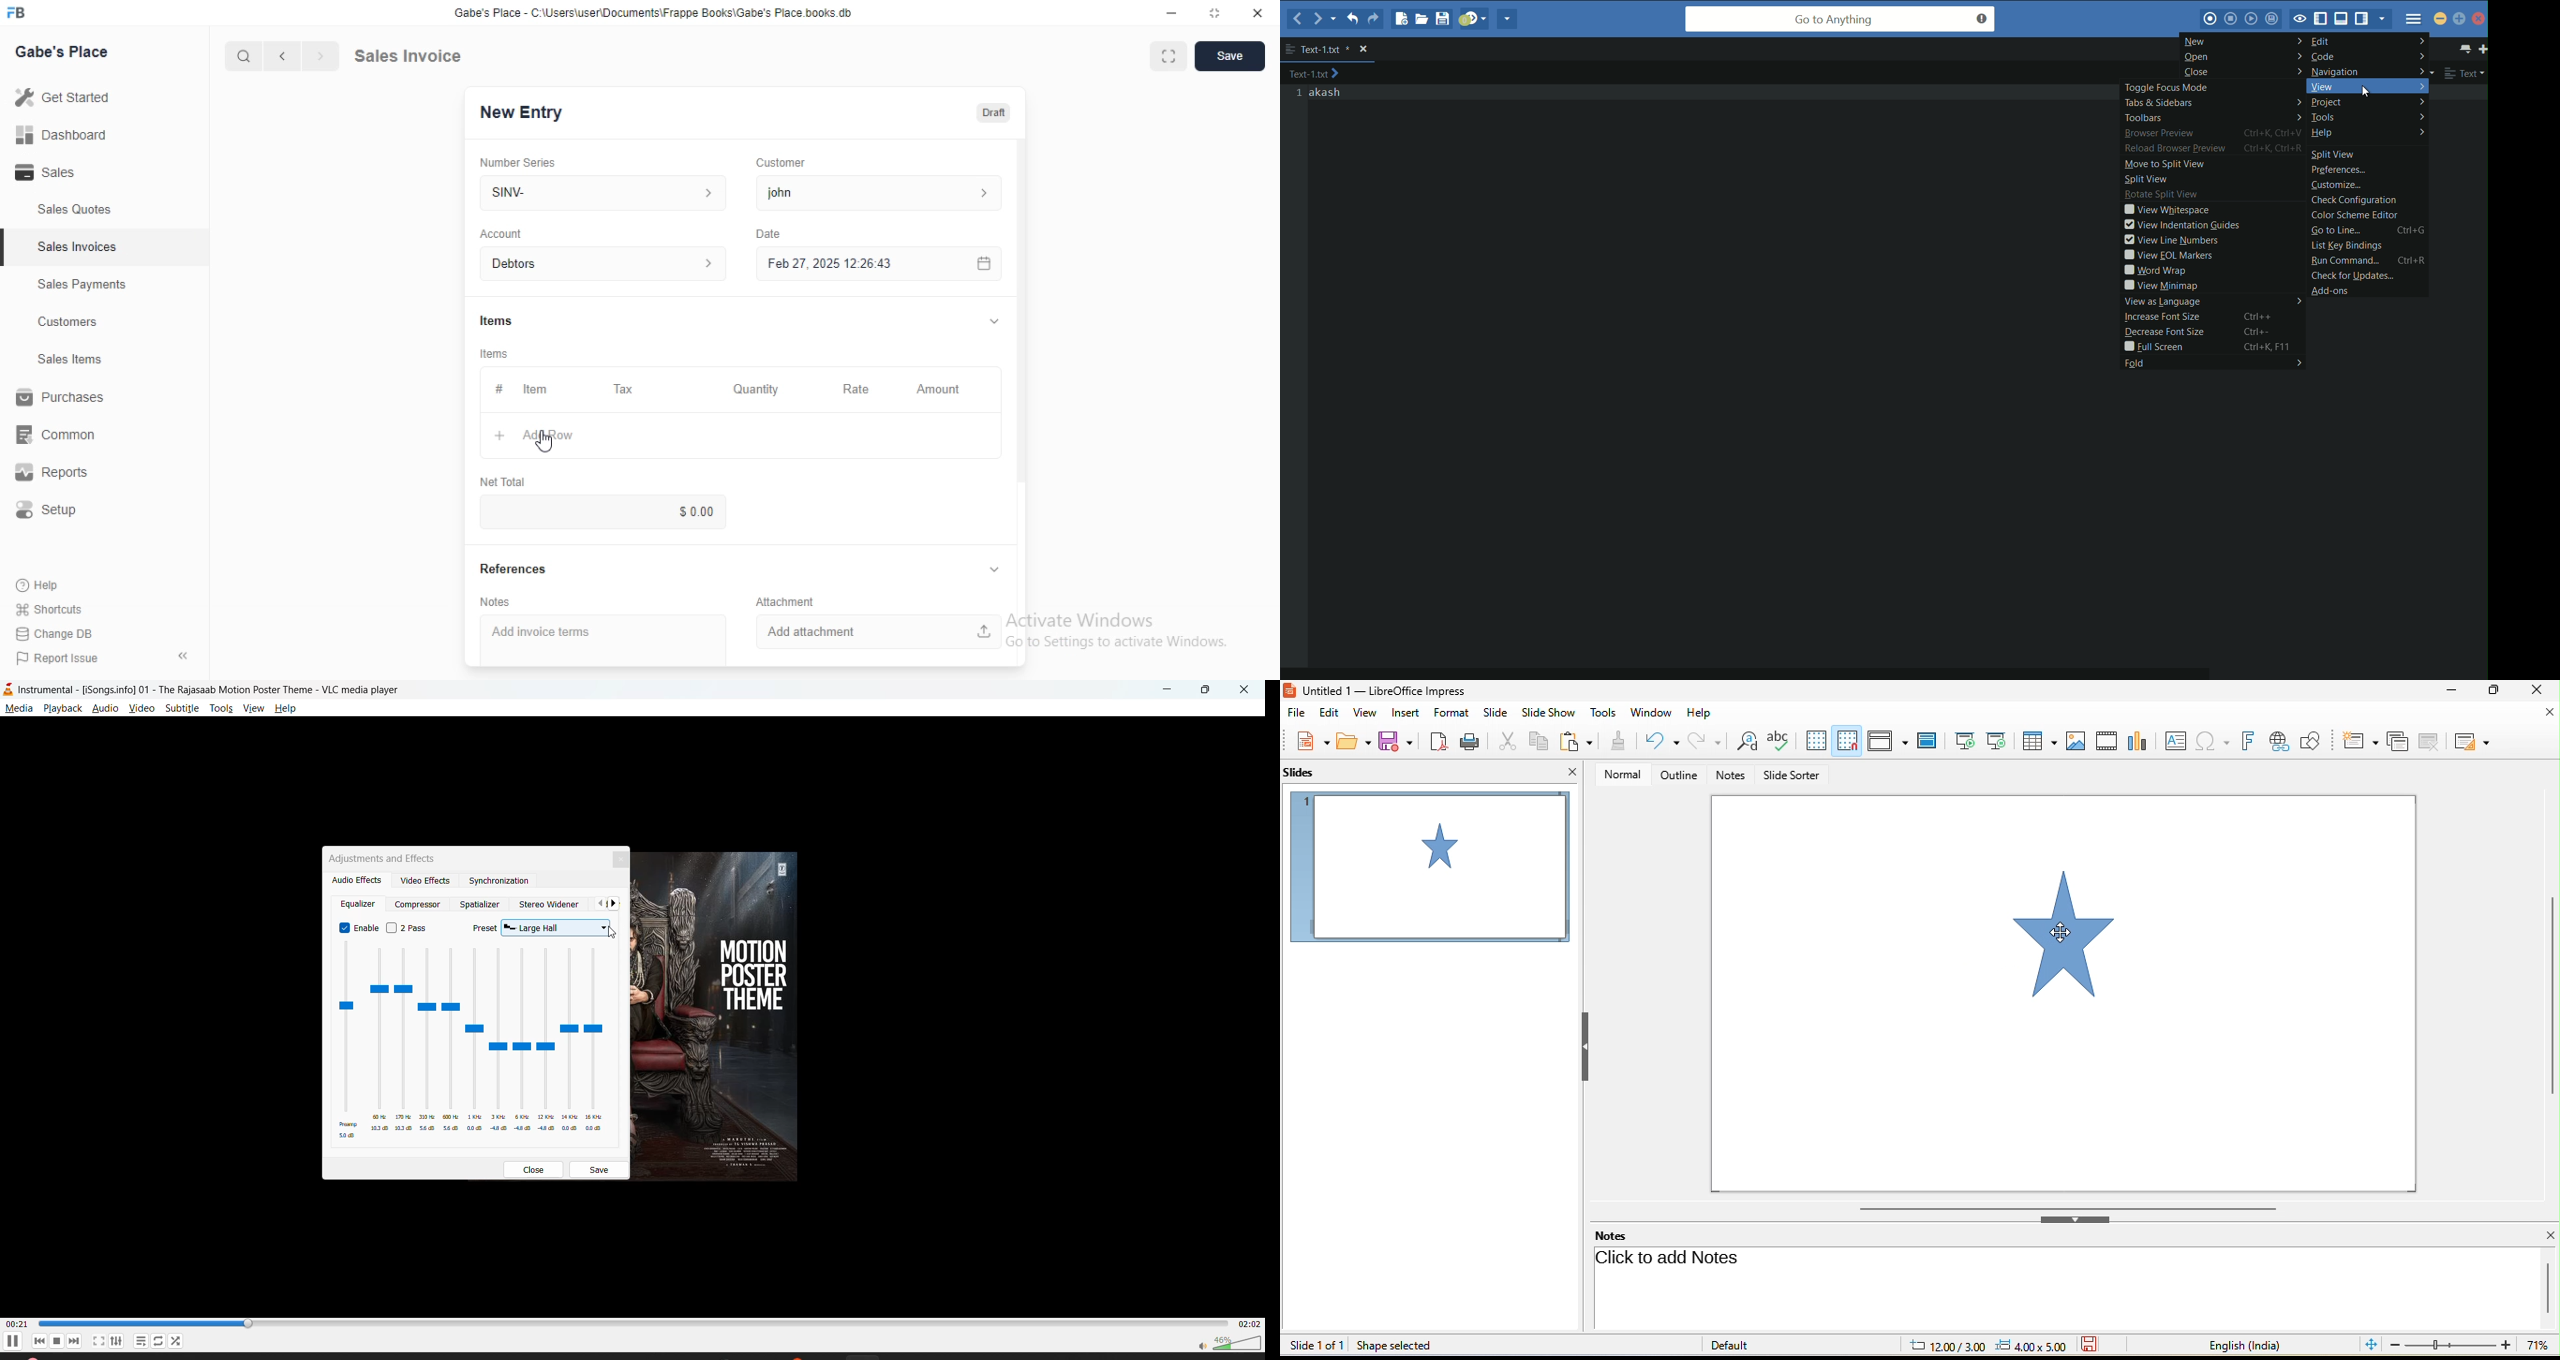 The width and height of the screenshot is (2576, 1372). I want to click on Expand, so click(989, 321).